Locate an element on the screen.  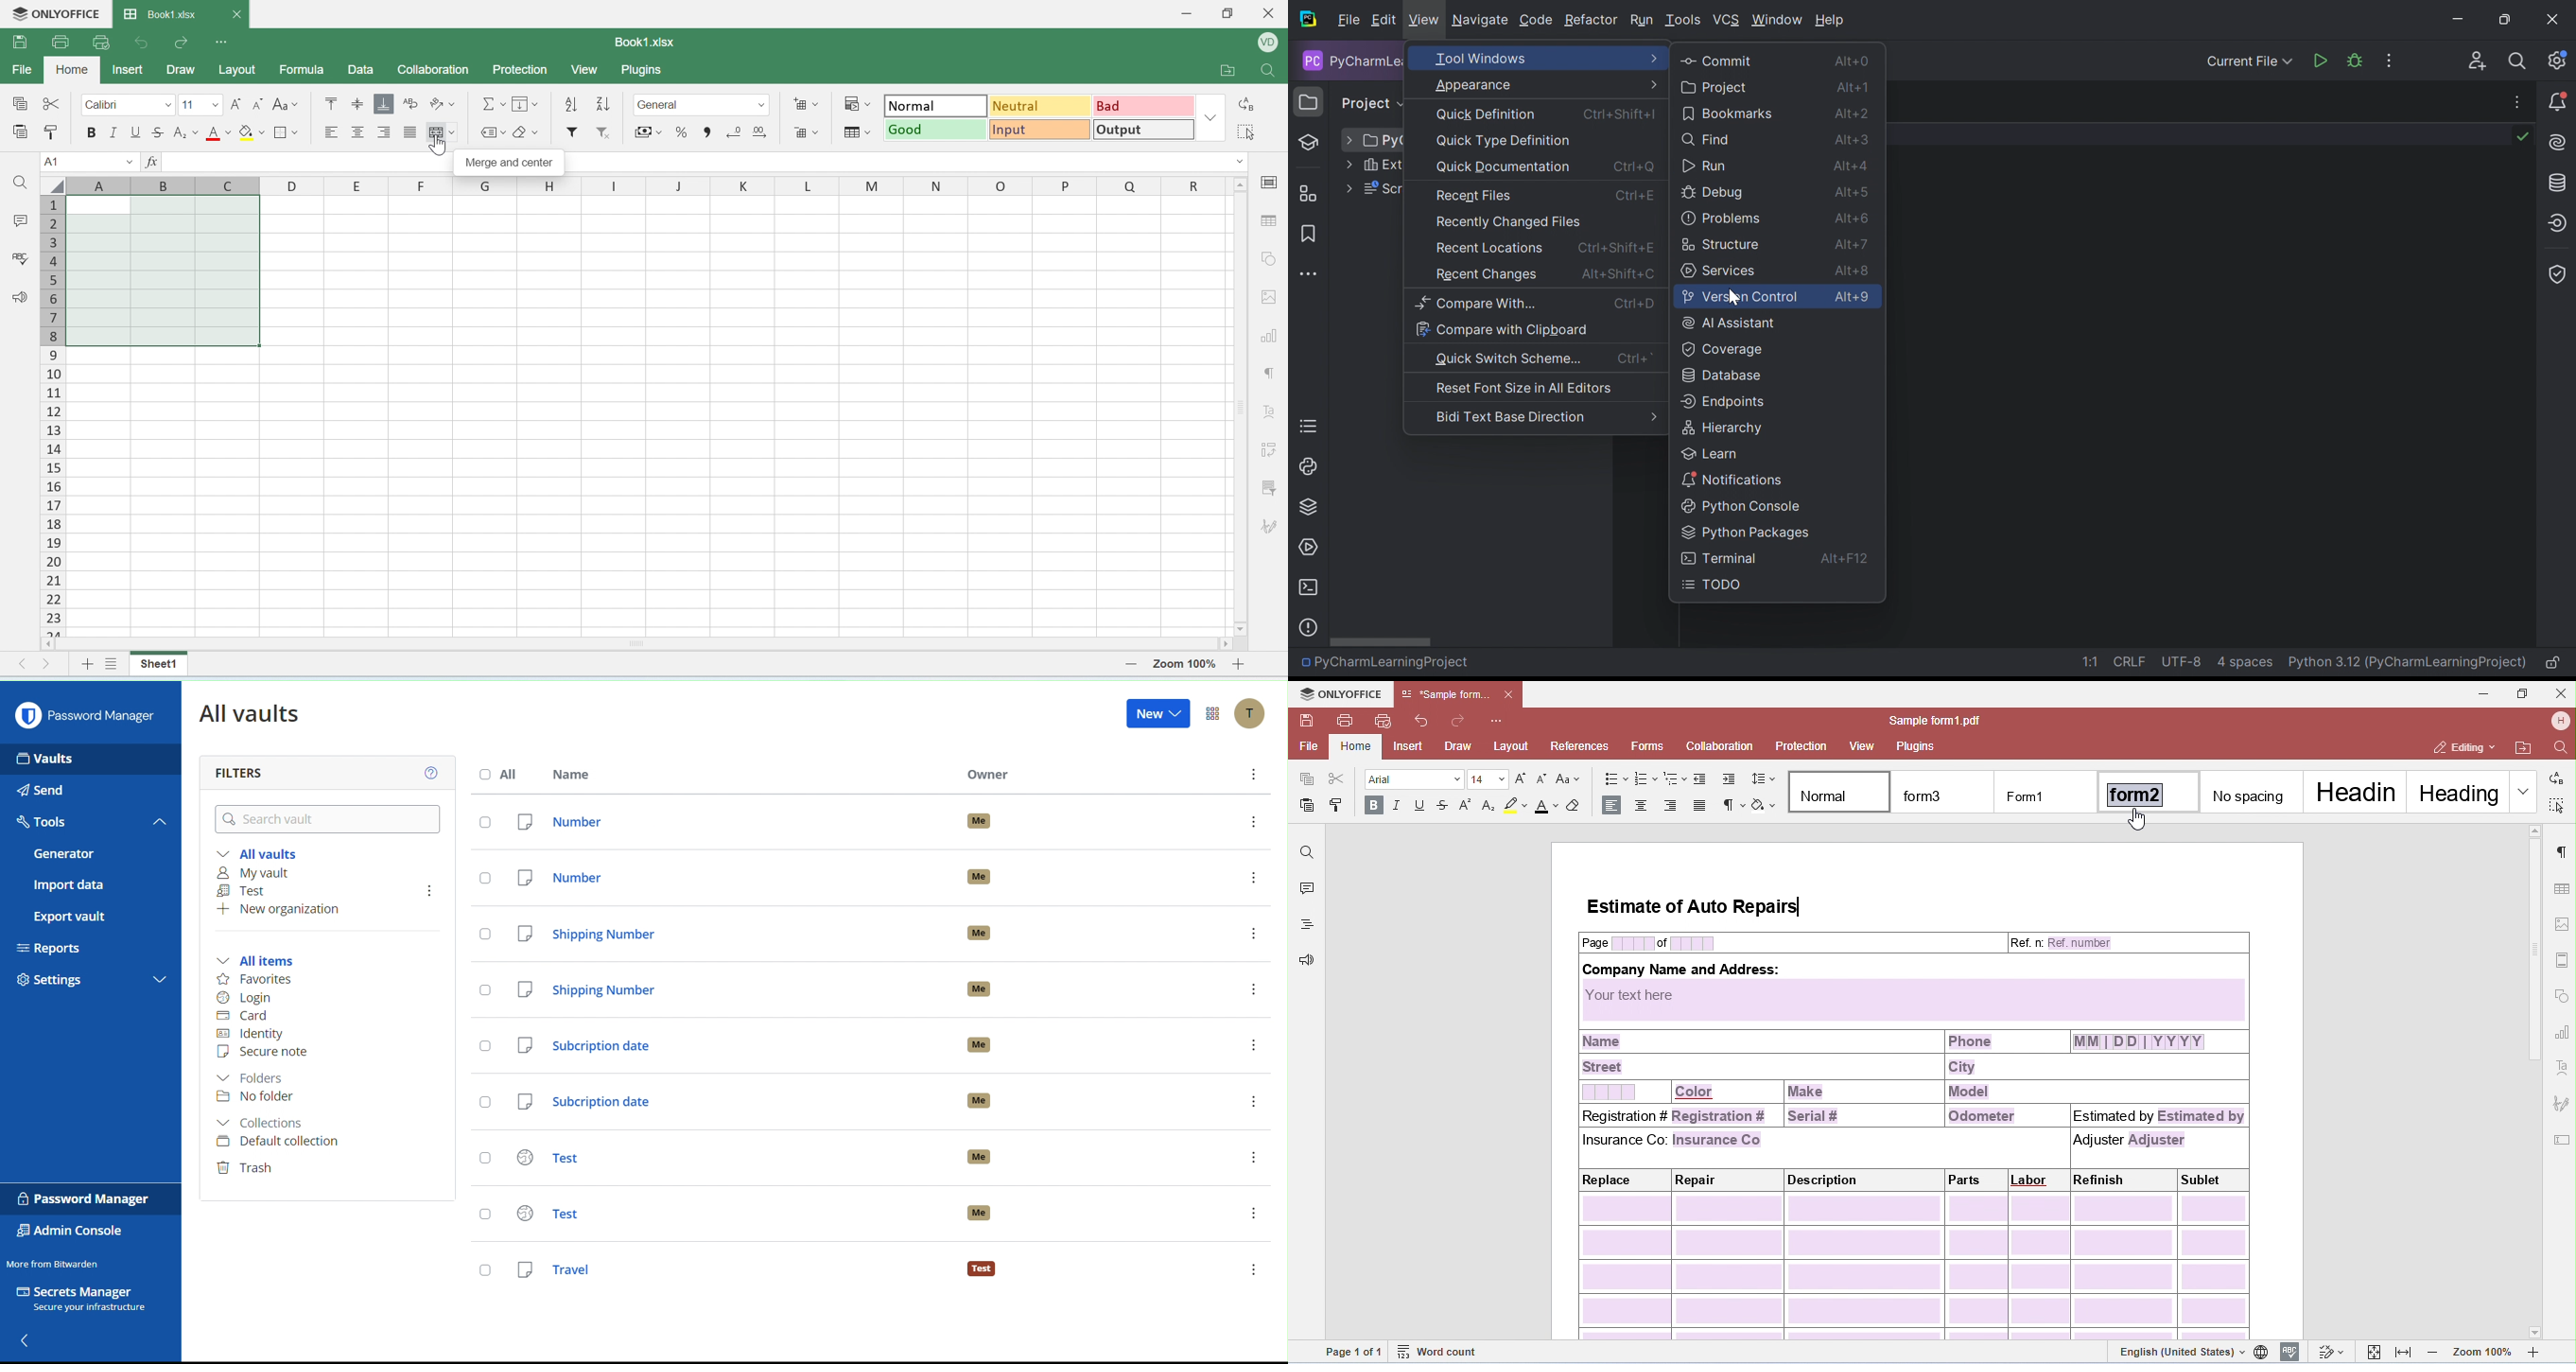
align right is located at coordinates (386, 131).